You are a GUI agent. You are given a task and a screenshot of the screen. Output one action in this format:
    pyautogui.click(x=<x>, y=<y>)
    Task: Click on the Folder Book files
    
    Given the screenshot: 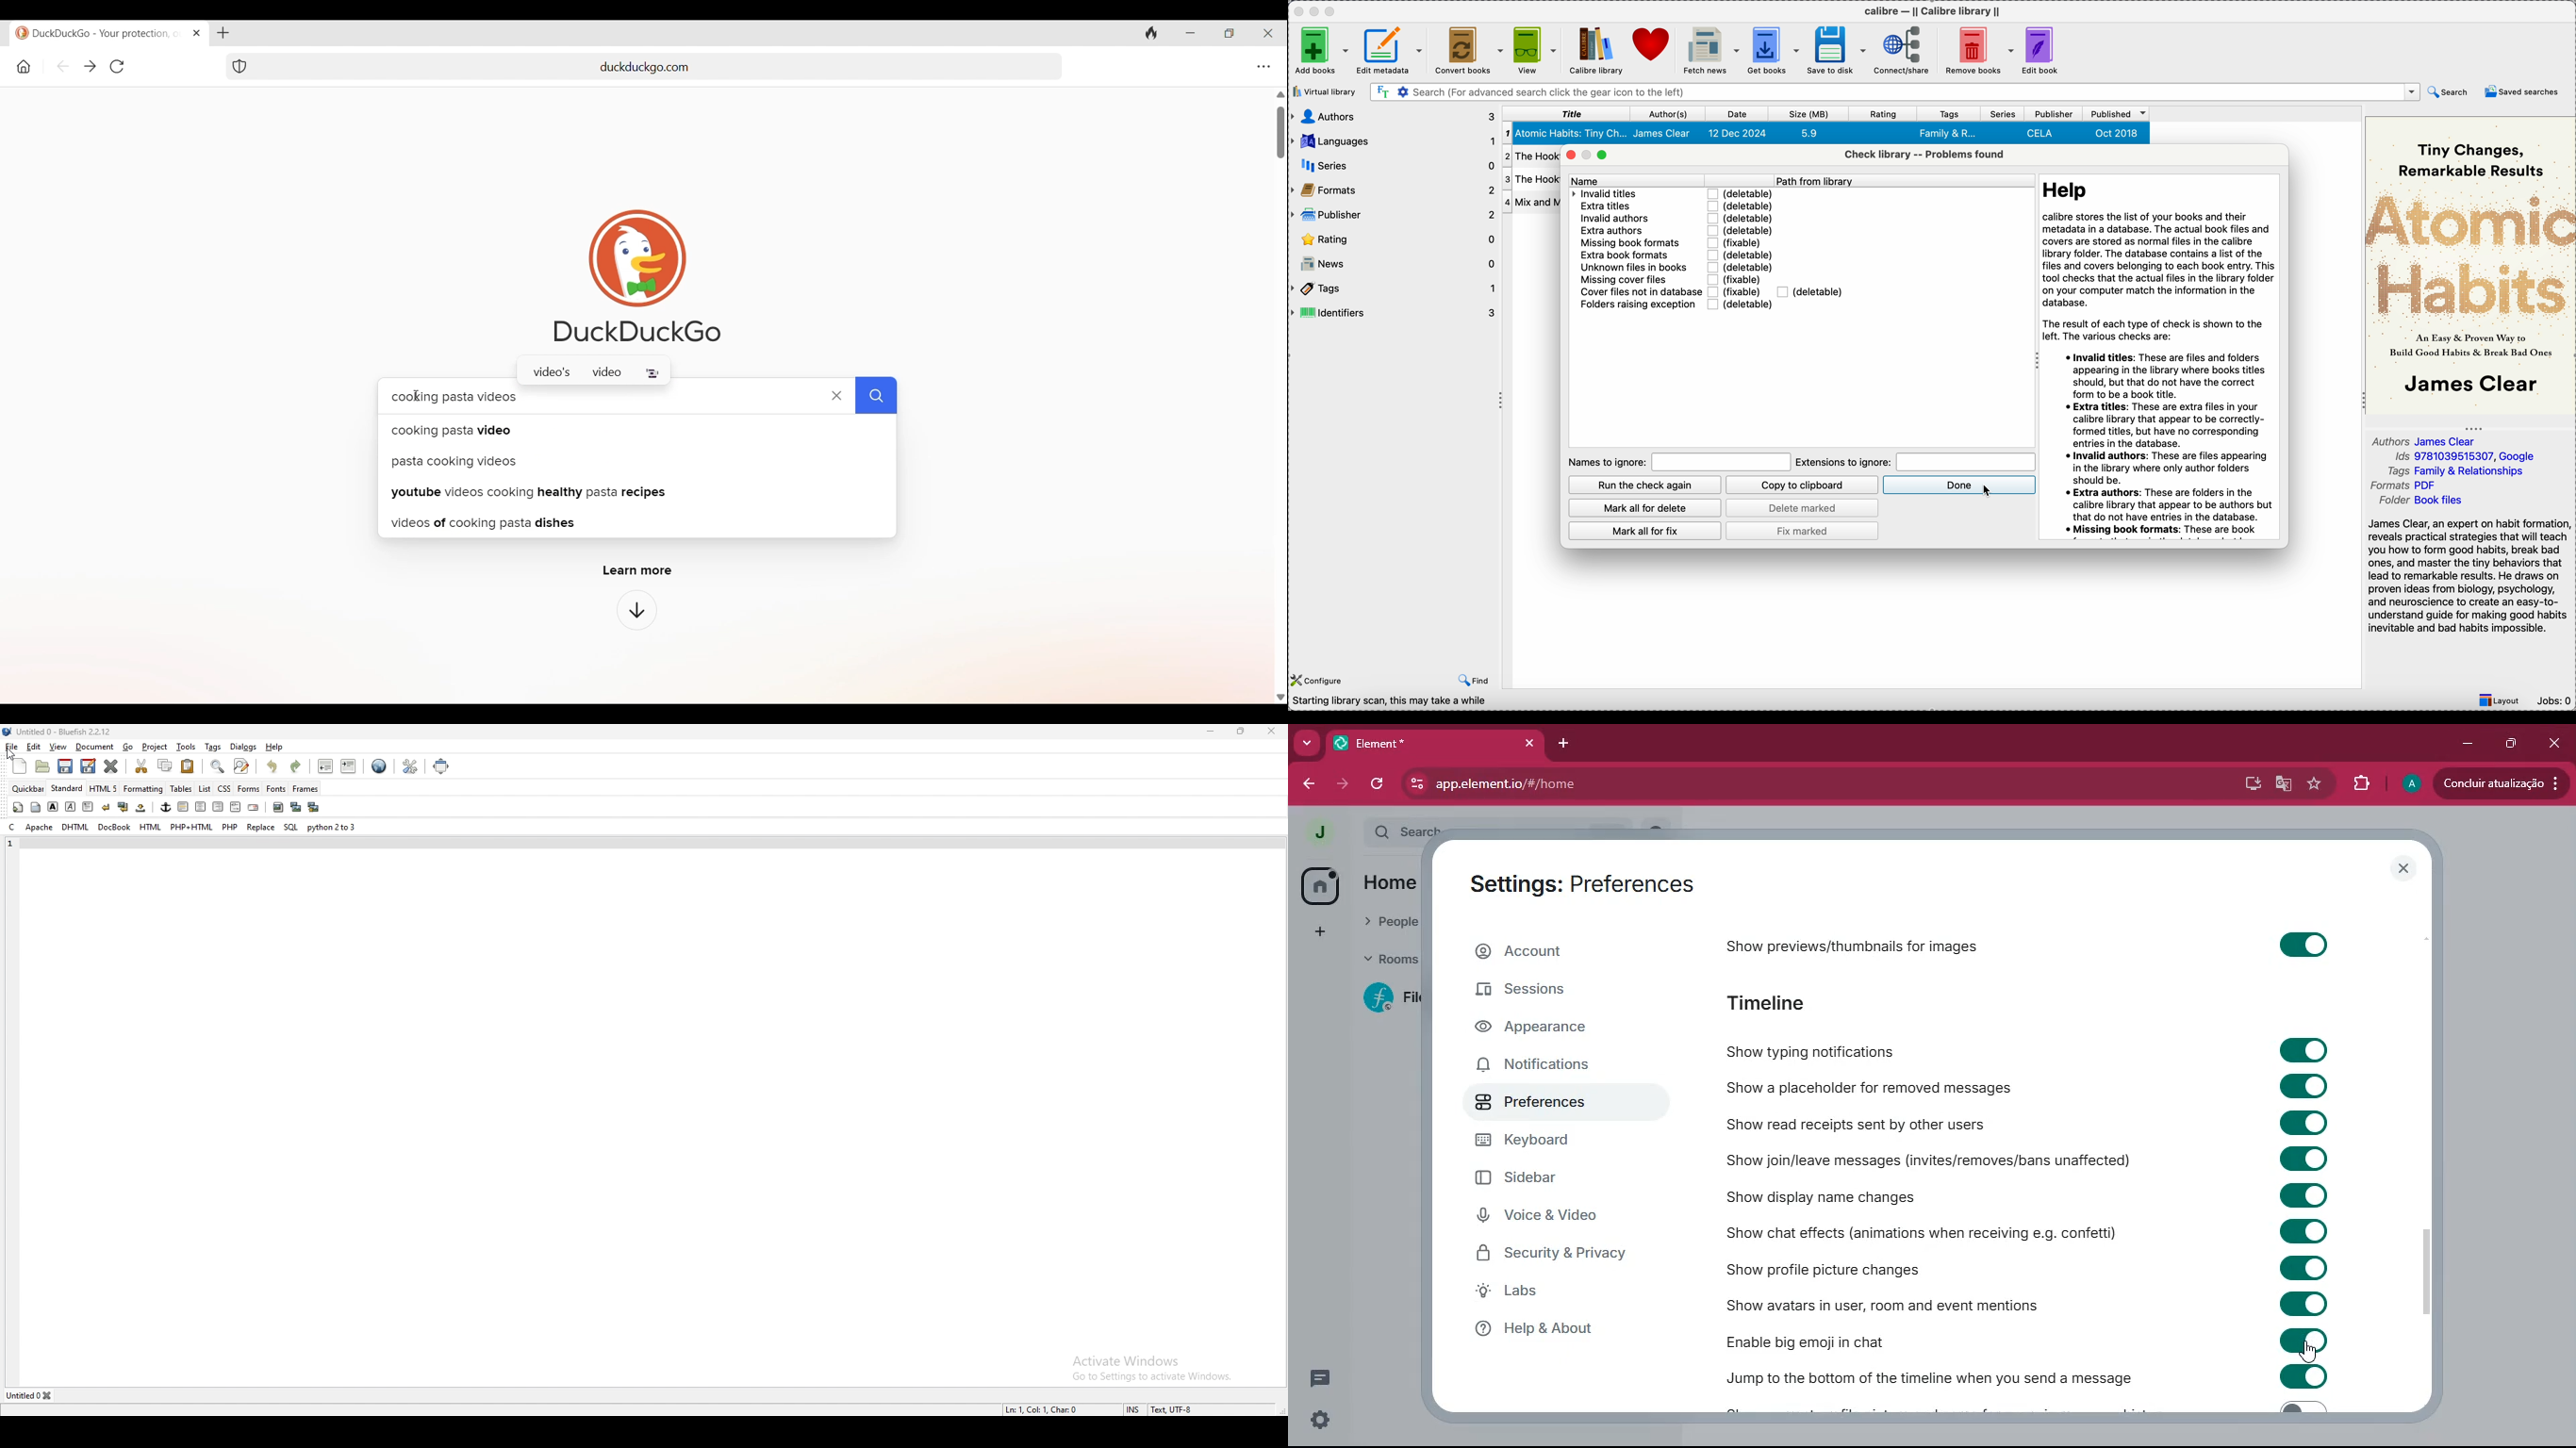 What is the action you would take?
    pyautogui.click(x=2423, y=502)
    